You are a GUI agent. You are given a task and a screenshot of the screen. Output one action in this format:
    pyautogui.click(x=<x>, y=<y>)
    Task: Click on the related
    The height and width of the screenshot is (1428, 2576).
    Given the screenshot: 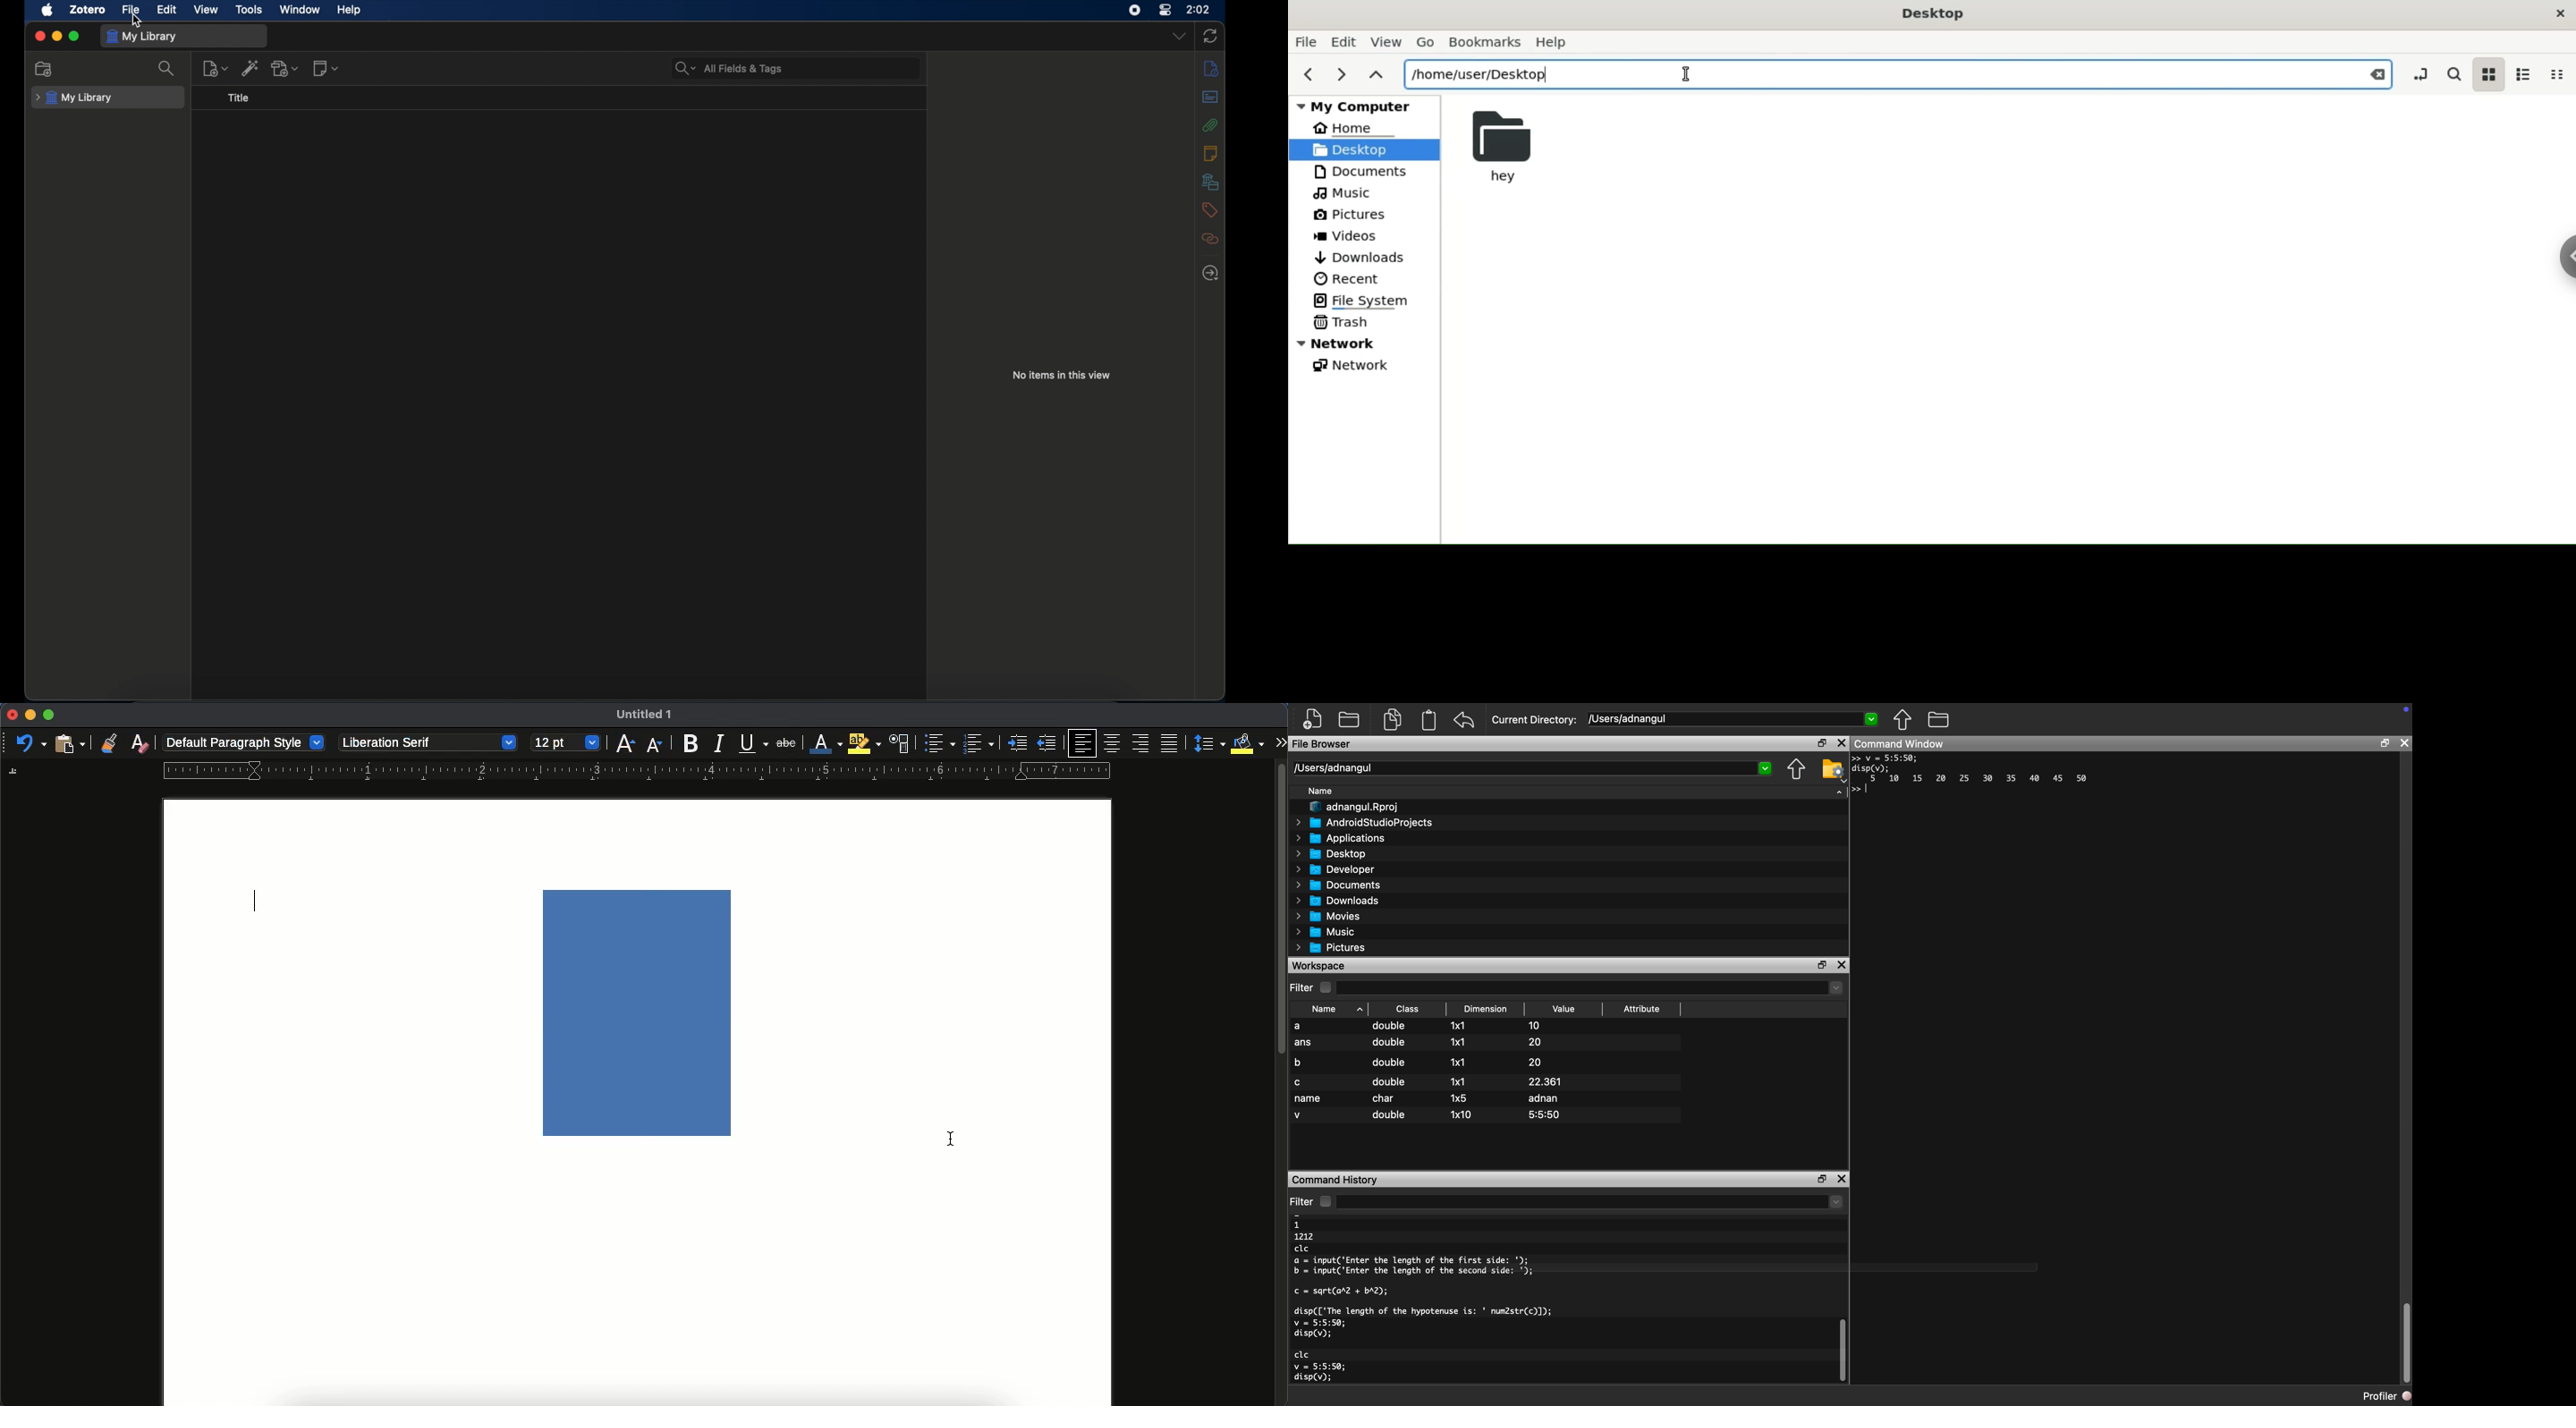 What is the action you would take?
    pyautogui.click(x=1209, y=239)
    